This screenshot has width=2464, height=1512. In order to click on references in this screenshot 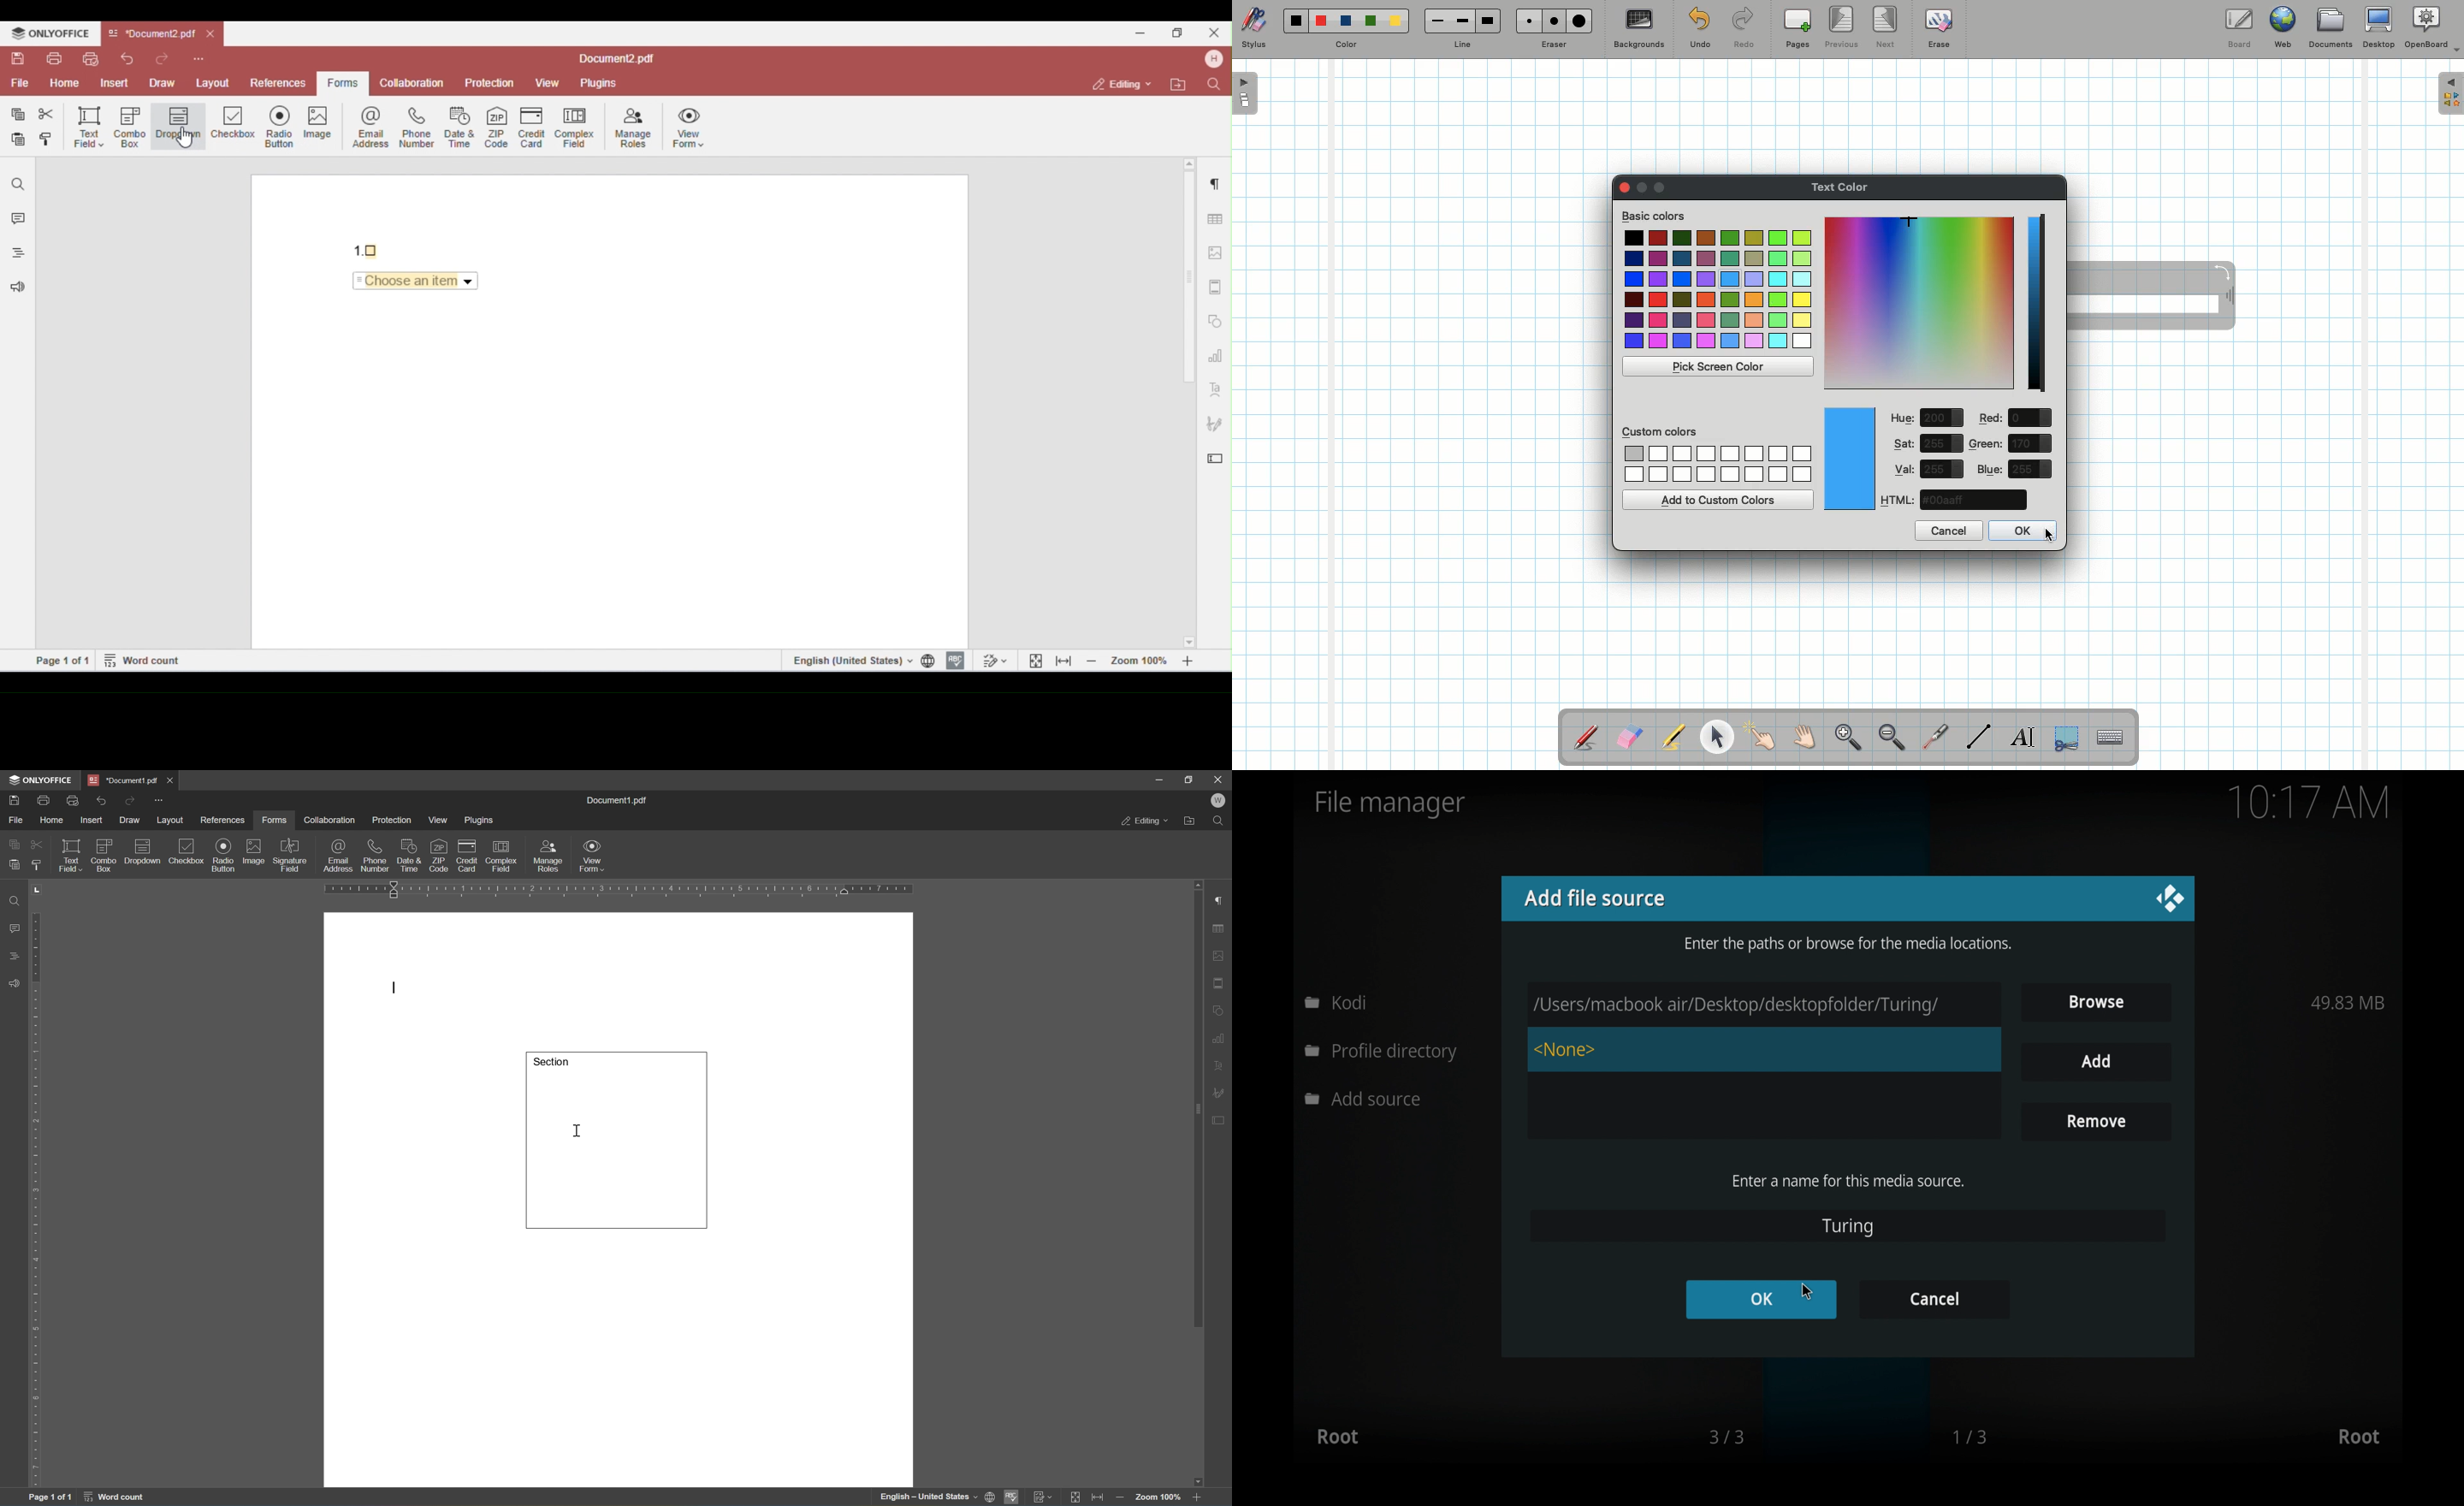, I will do `click(222, 821)`.